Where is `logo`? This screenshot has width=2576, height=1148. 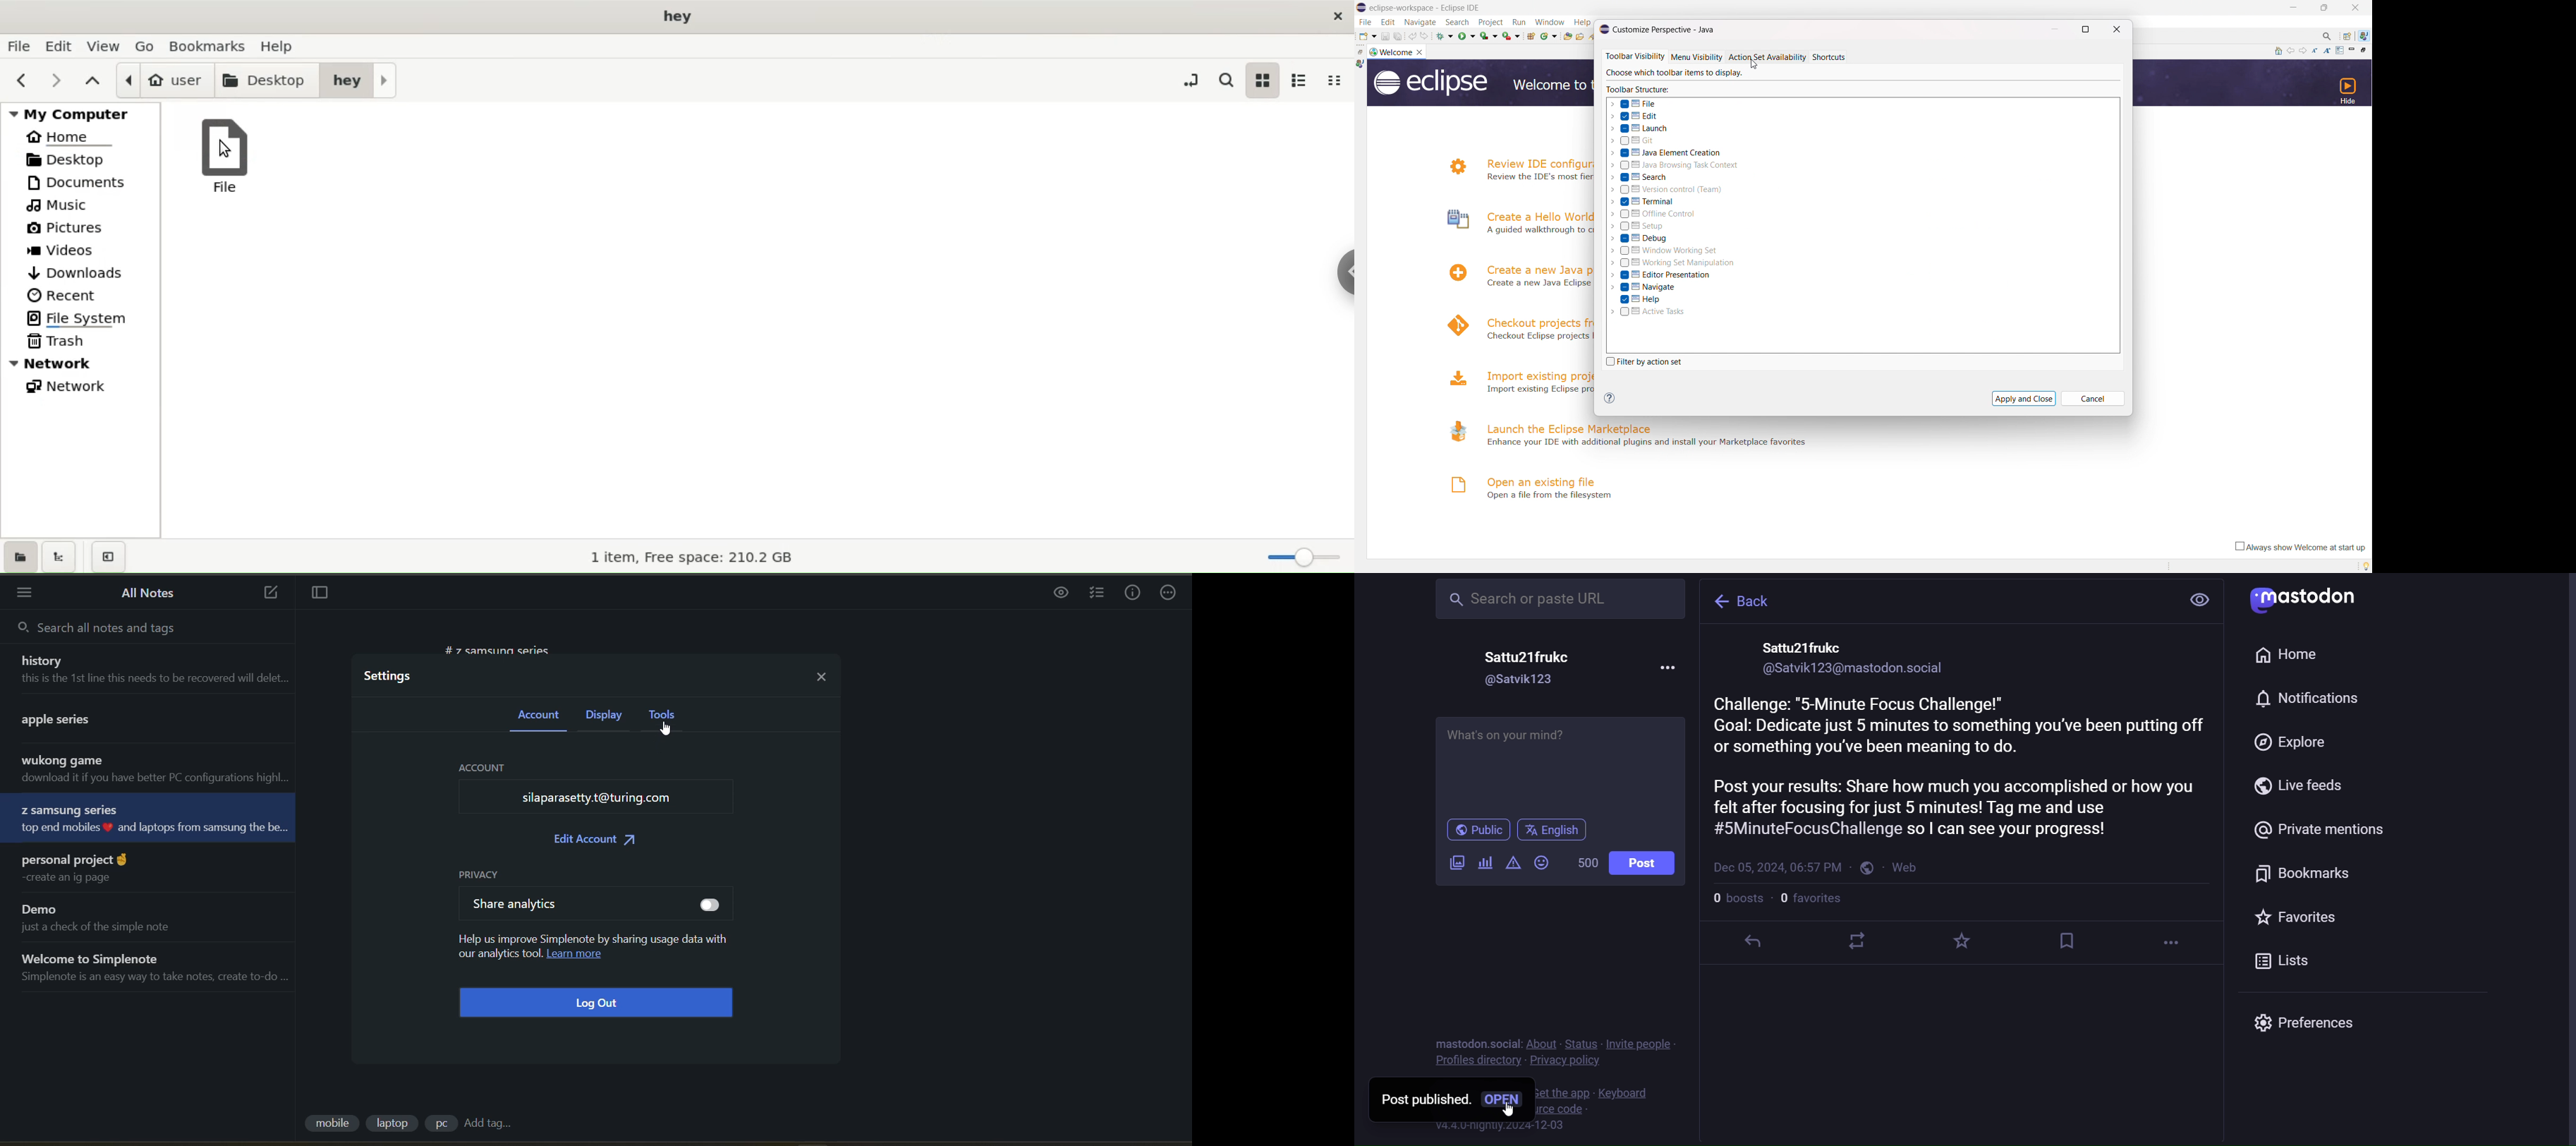
logo is located at coordinates (1455, 430).